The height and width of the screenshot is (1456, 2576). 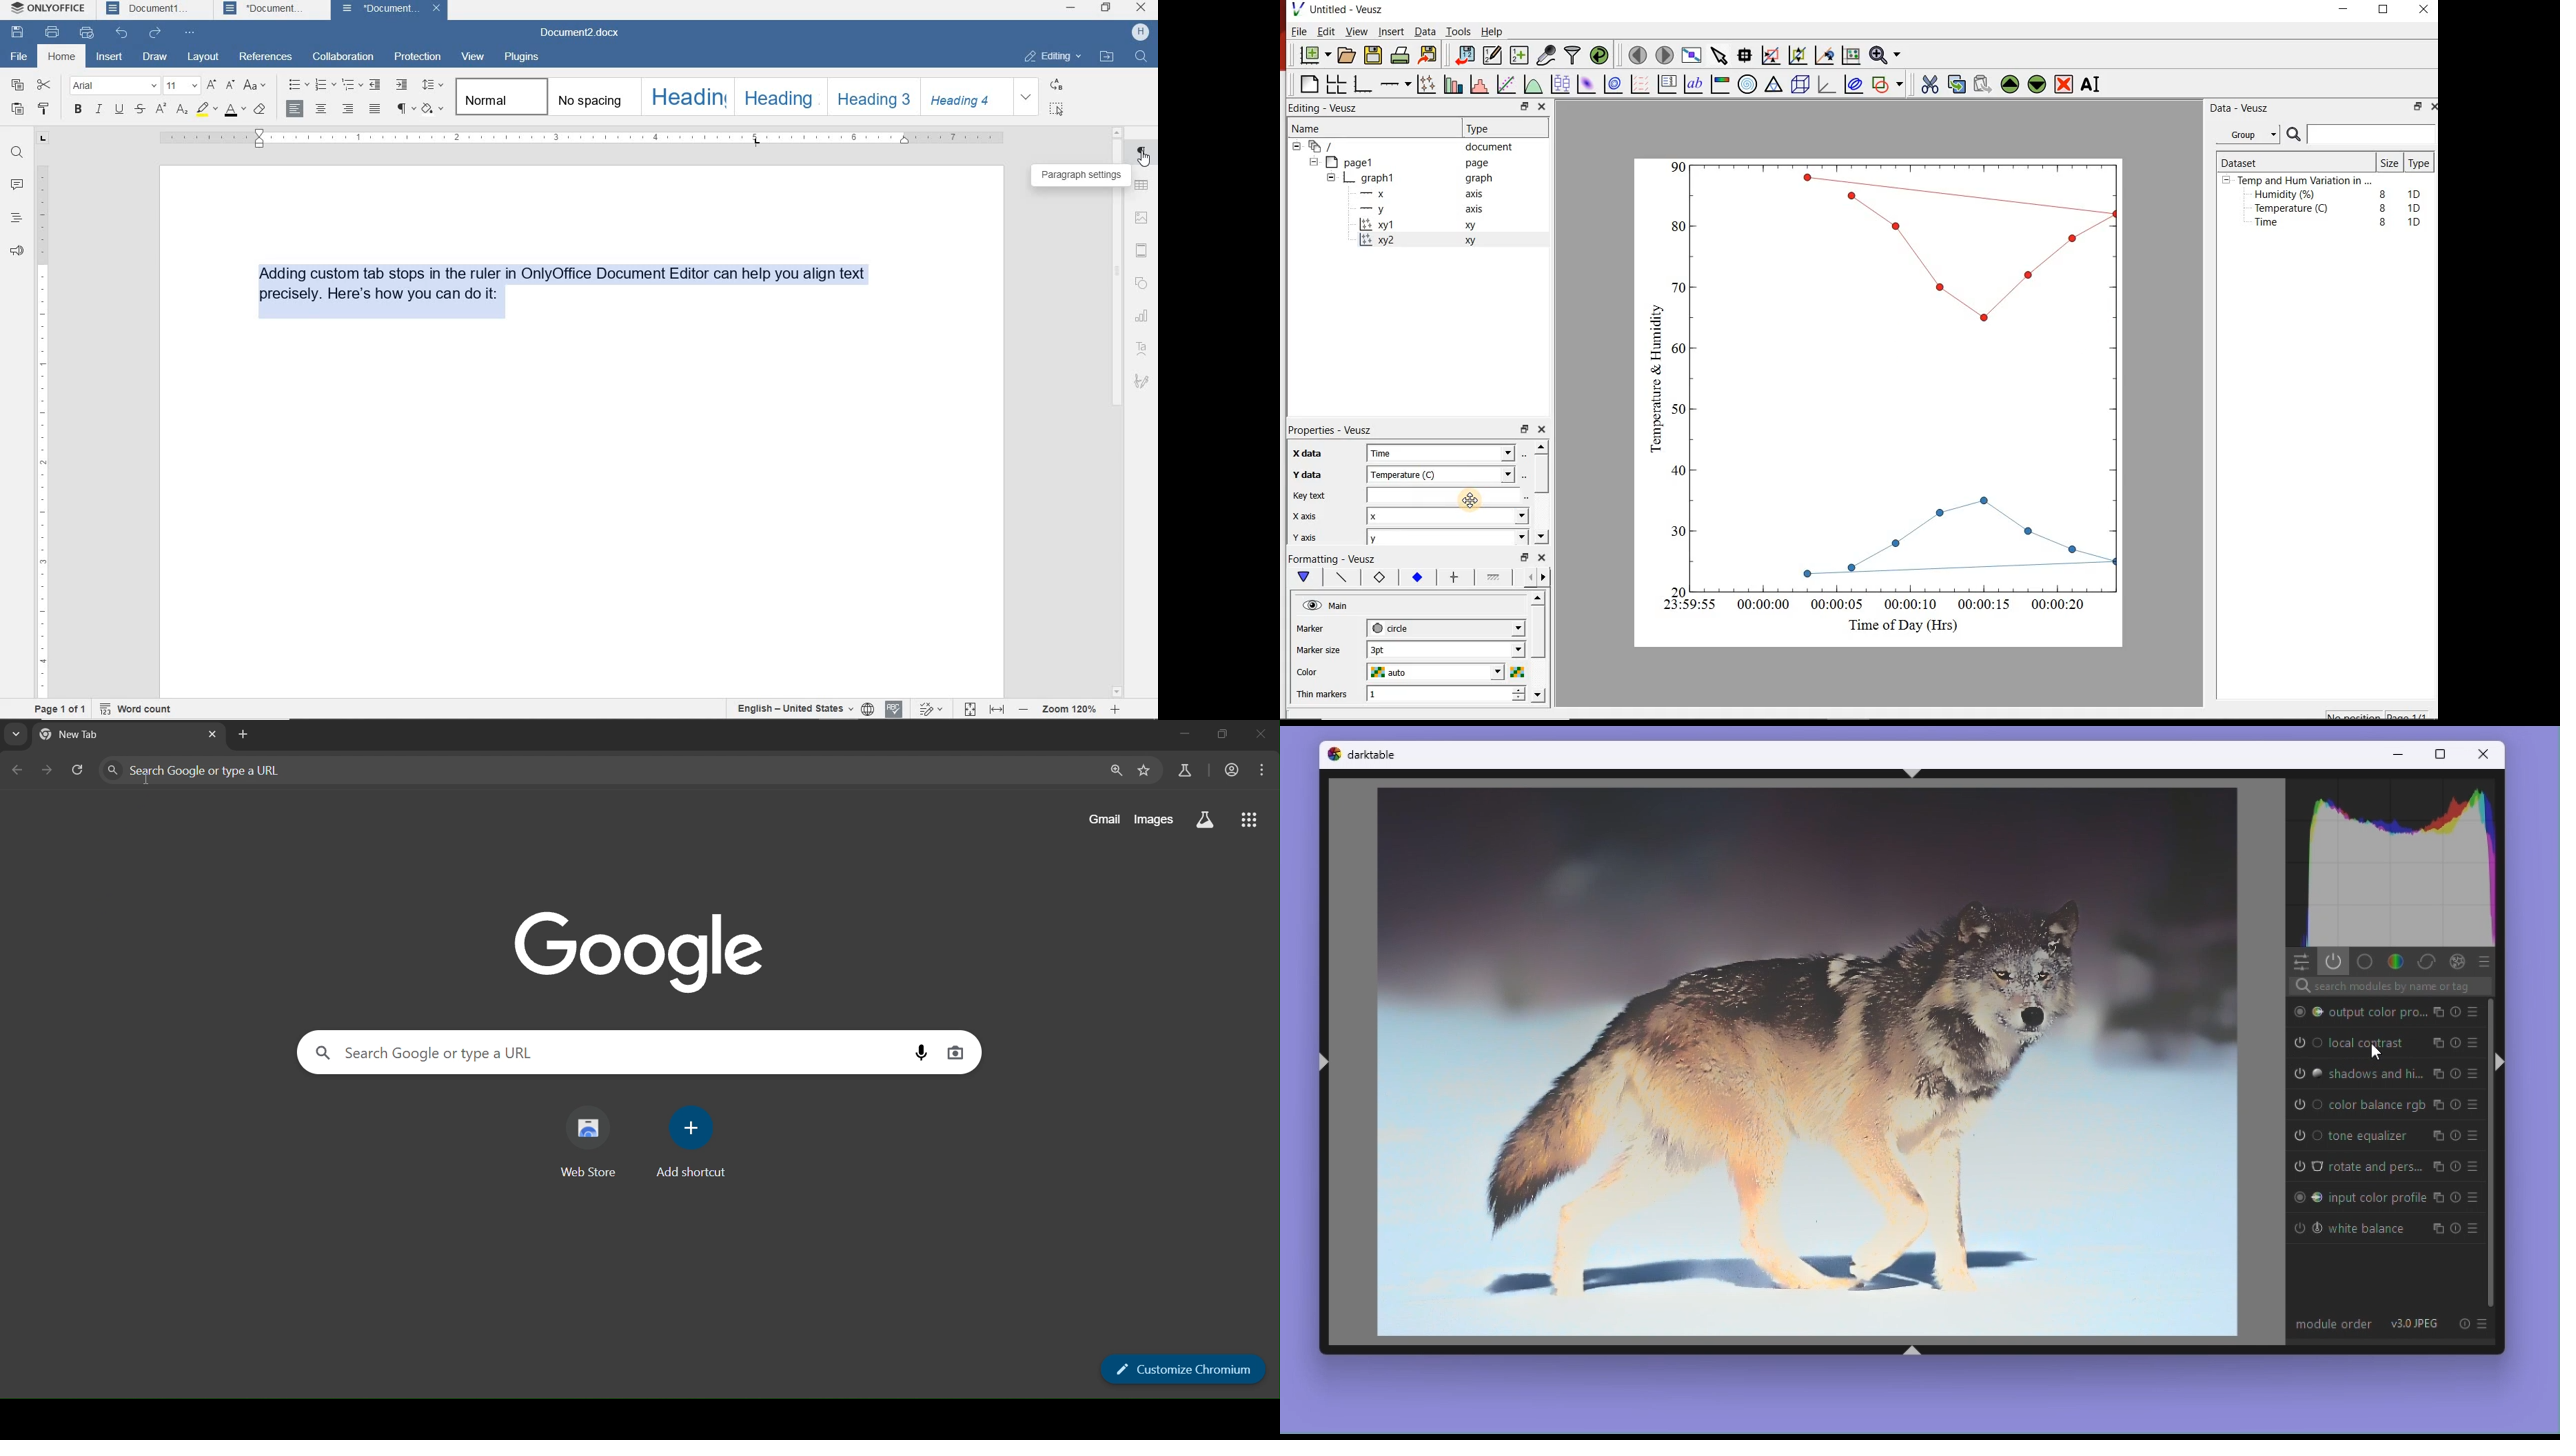 I want to click on ruler, so click(x=580, y=137).